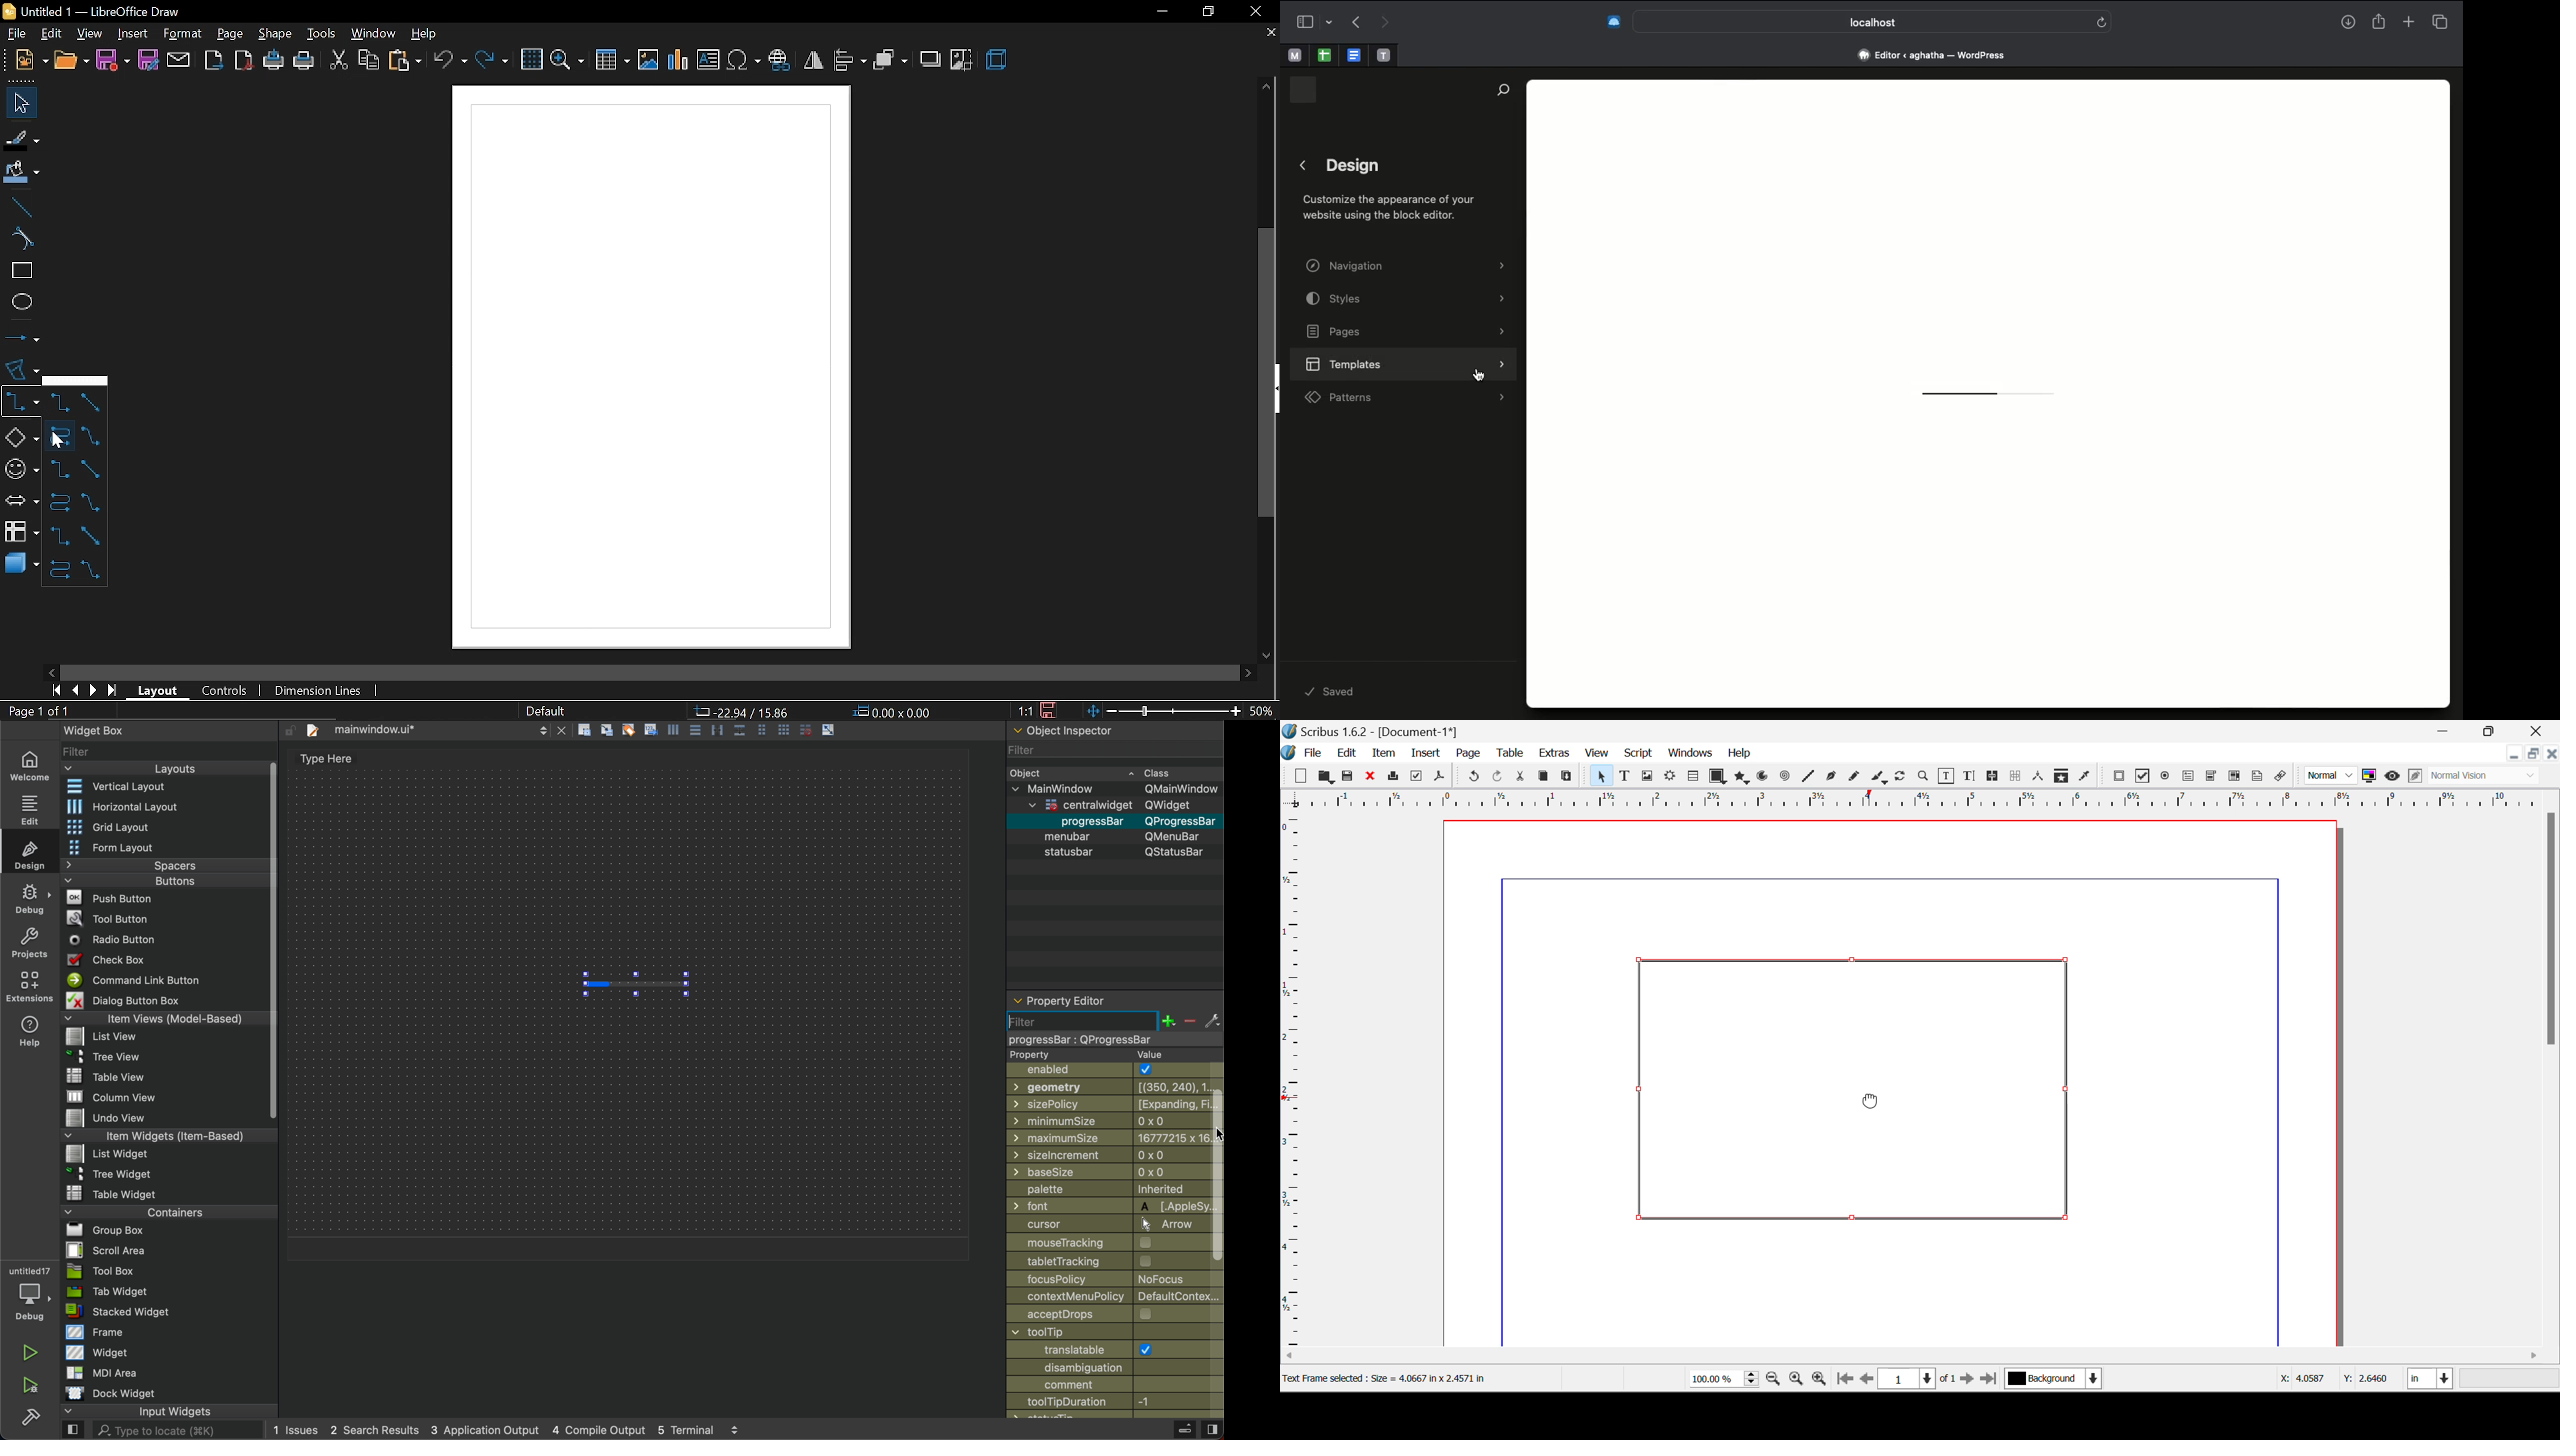 Image resolution: width=2576 pixels, height=1456 pixels. I want to click on Freehand Line, so click(1853, 777).